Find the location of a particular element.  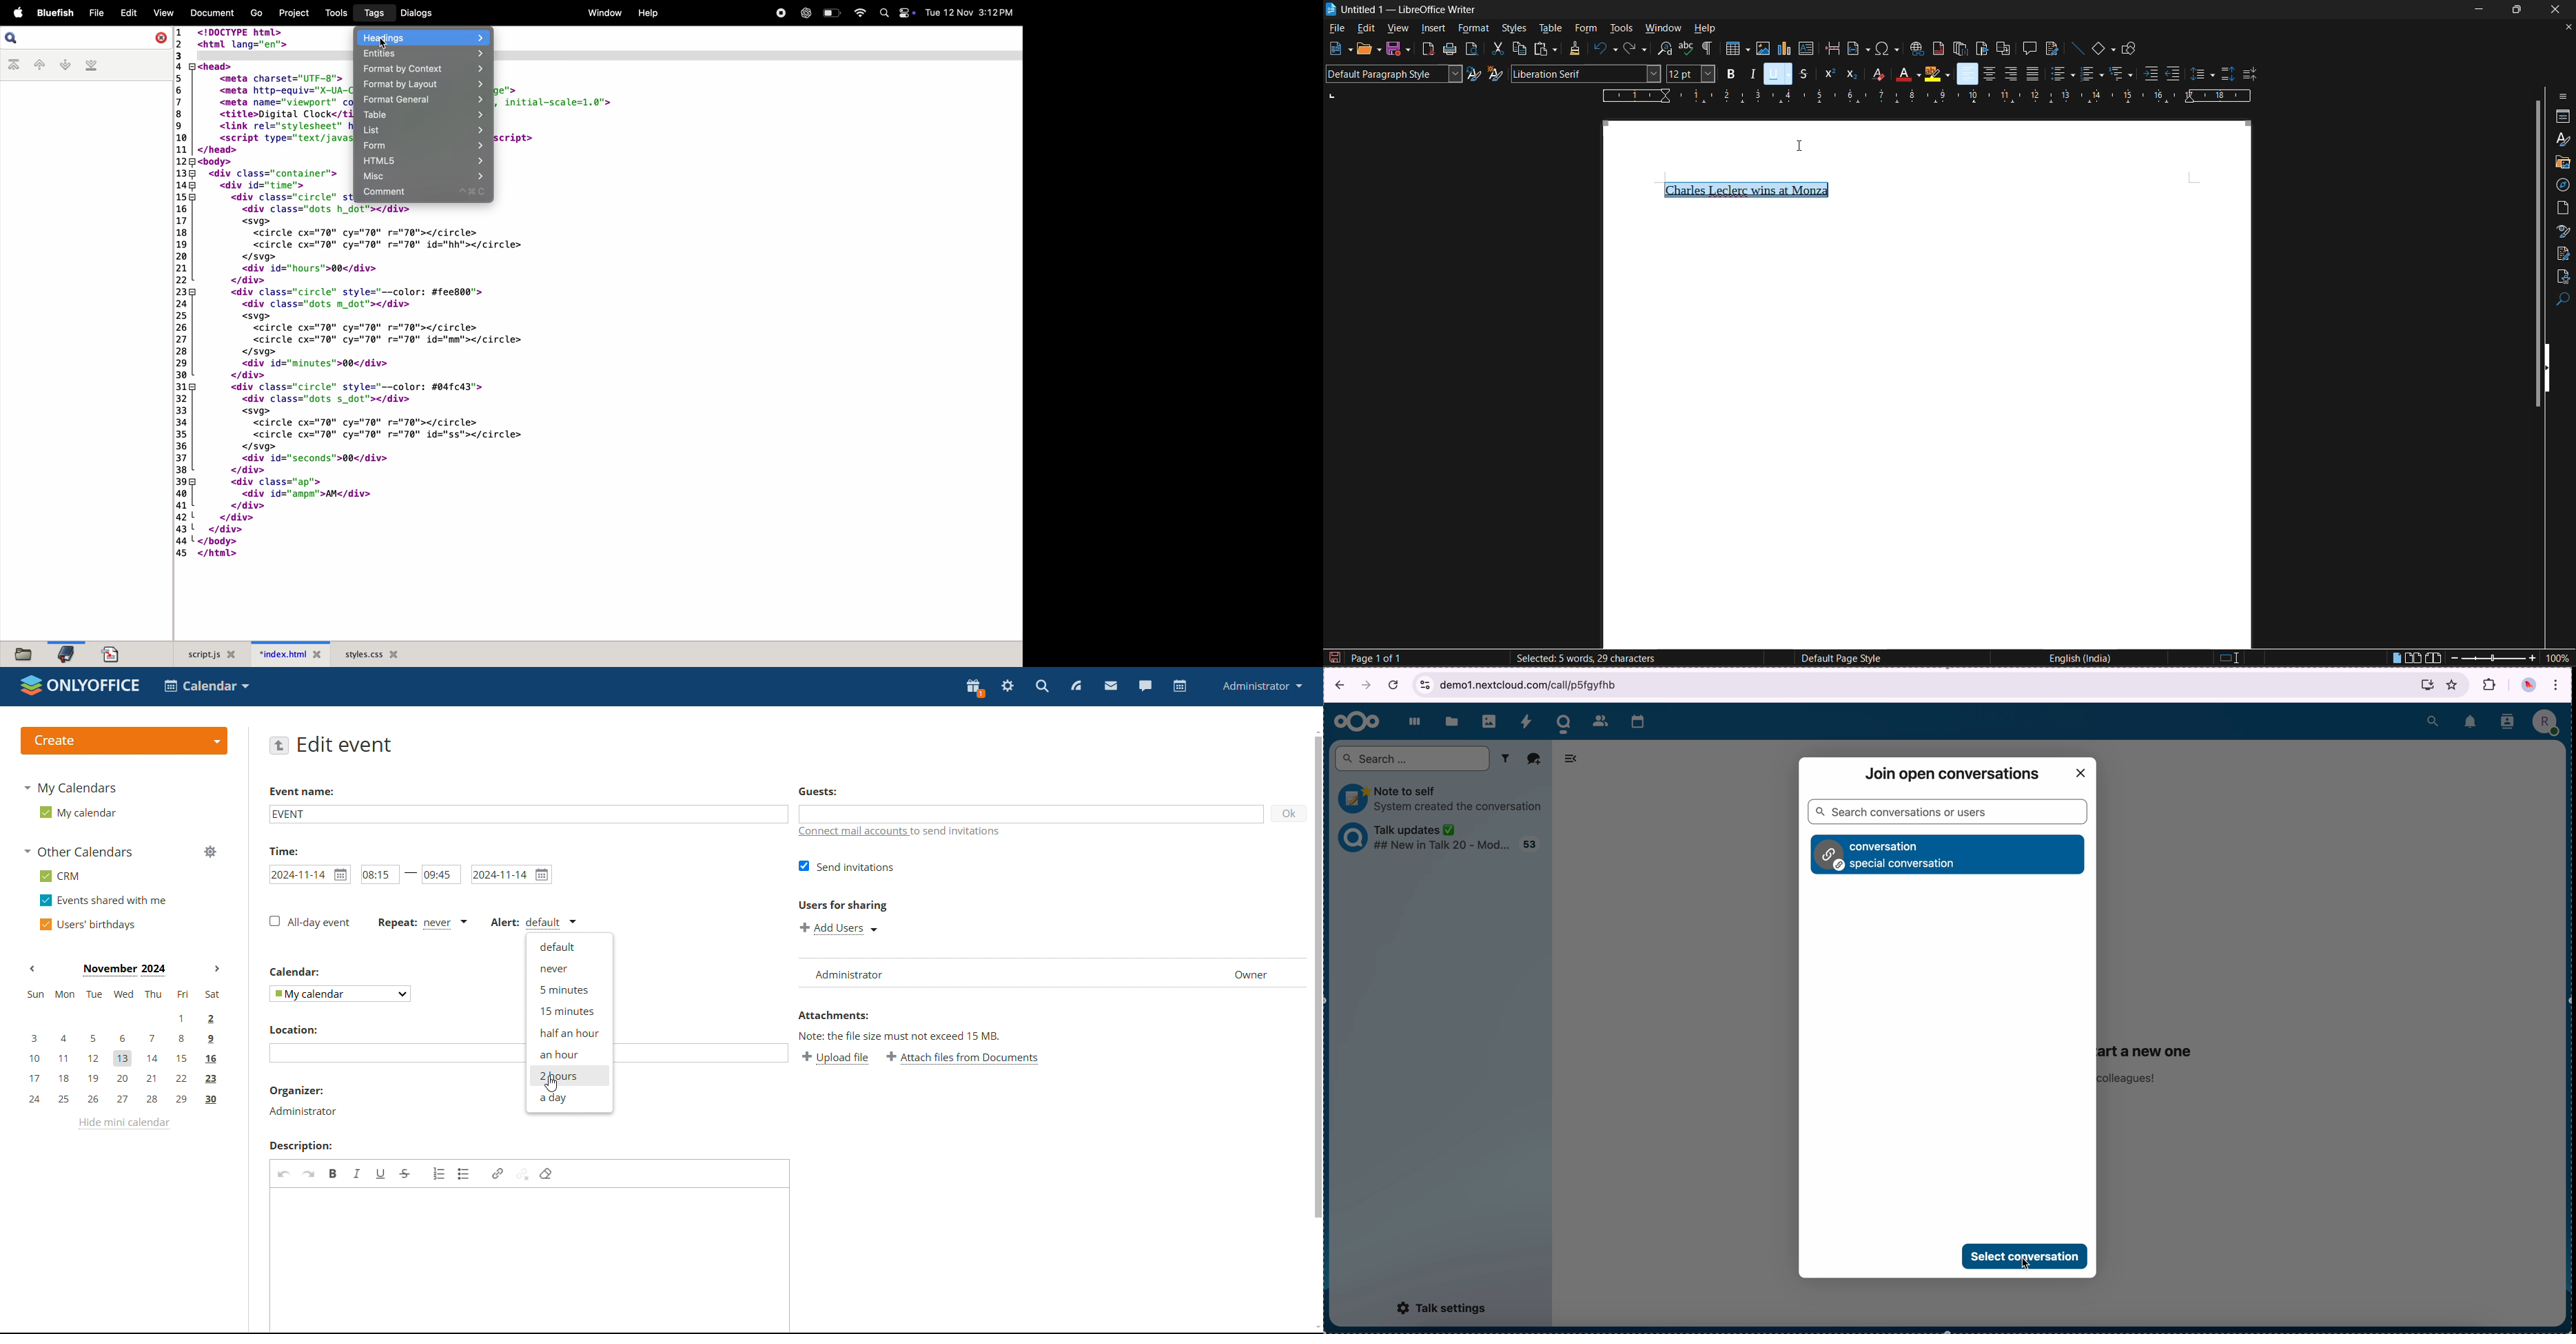

select outline format is located at coordinates (2121, 75).